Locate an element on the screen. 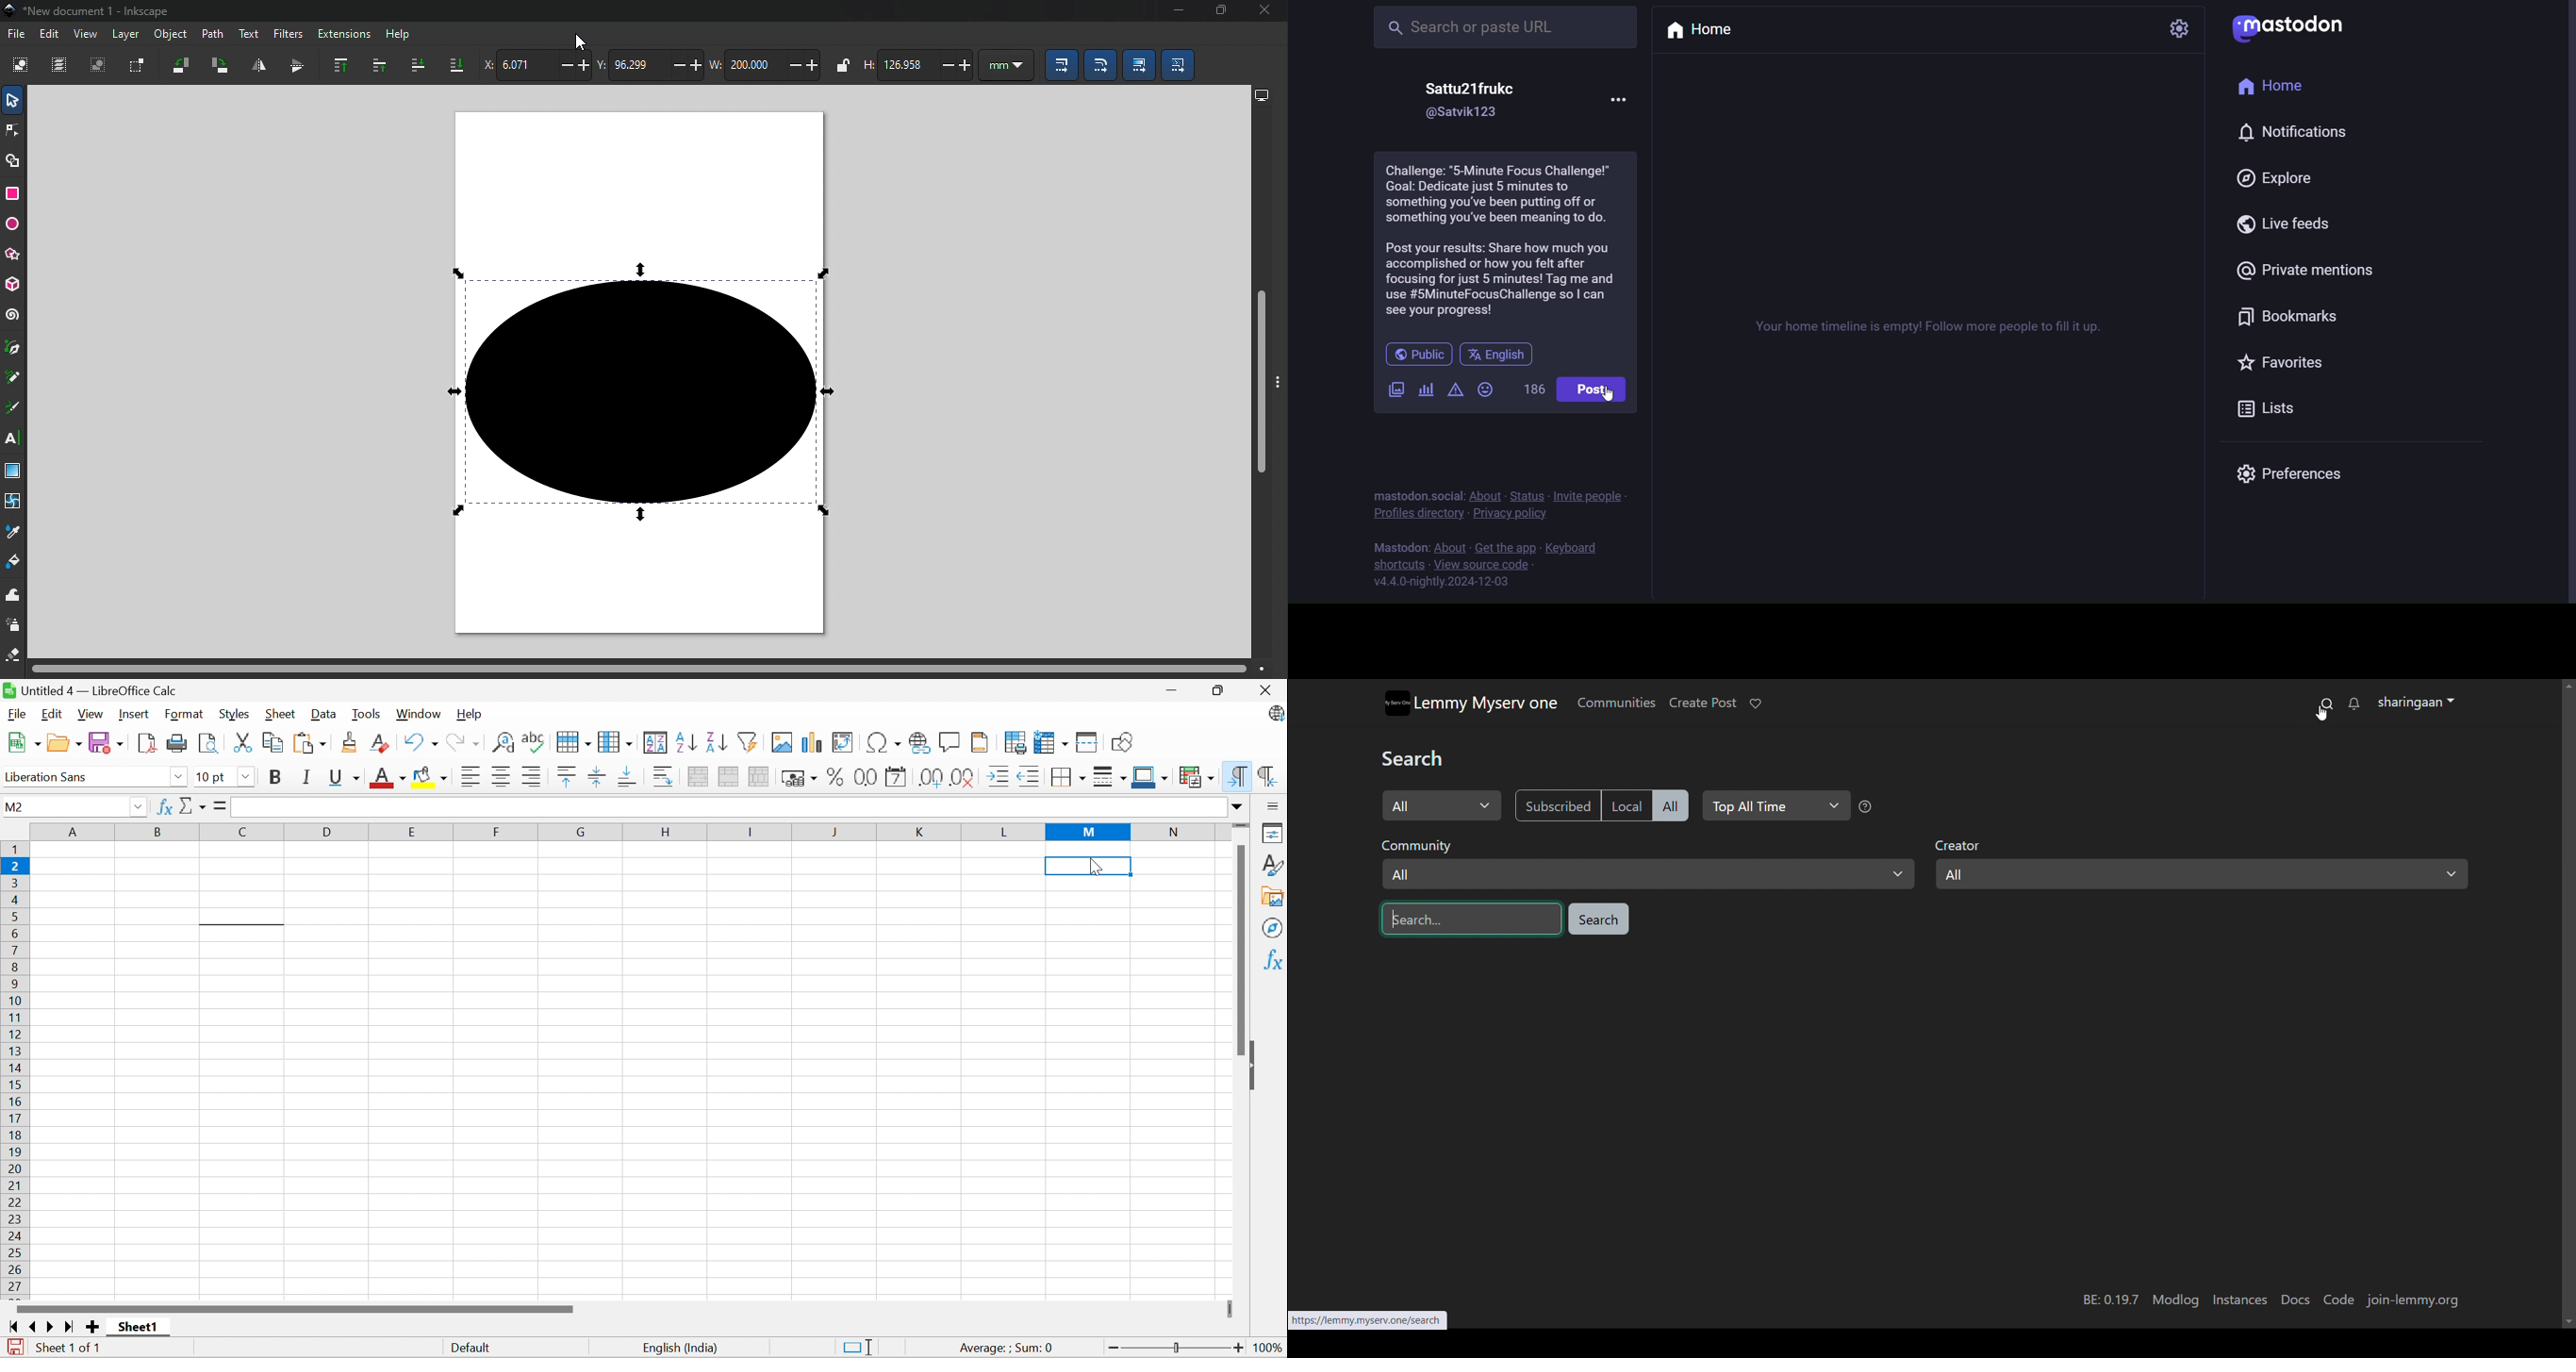 The height and width of the screenshot is (1372, 2576). Maximize is located at coordinates (1218, 11).